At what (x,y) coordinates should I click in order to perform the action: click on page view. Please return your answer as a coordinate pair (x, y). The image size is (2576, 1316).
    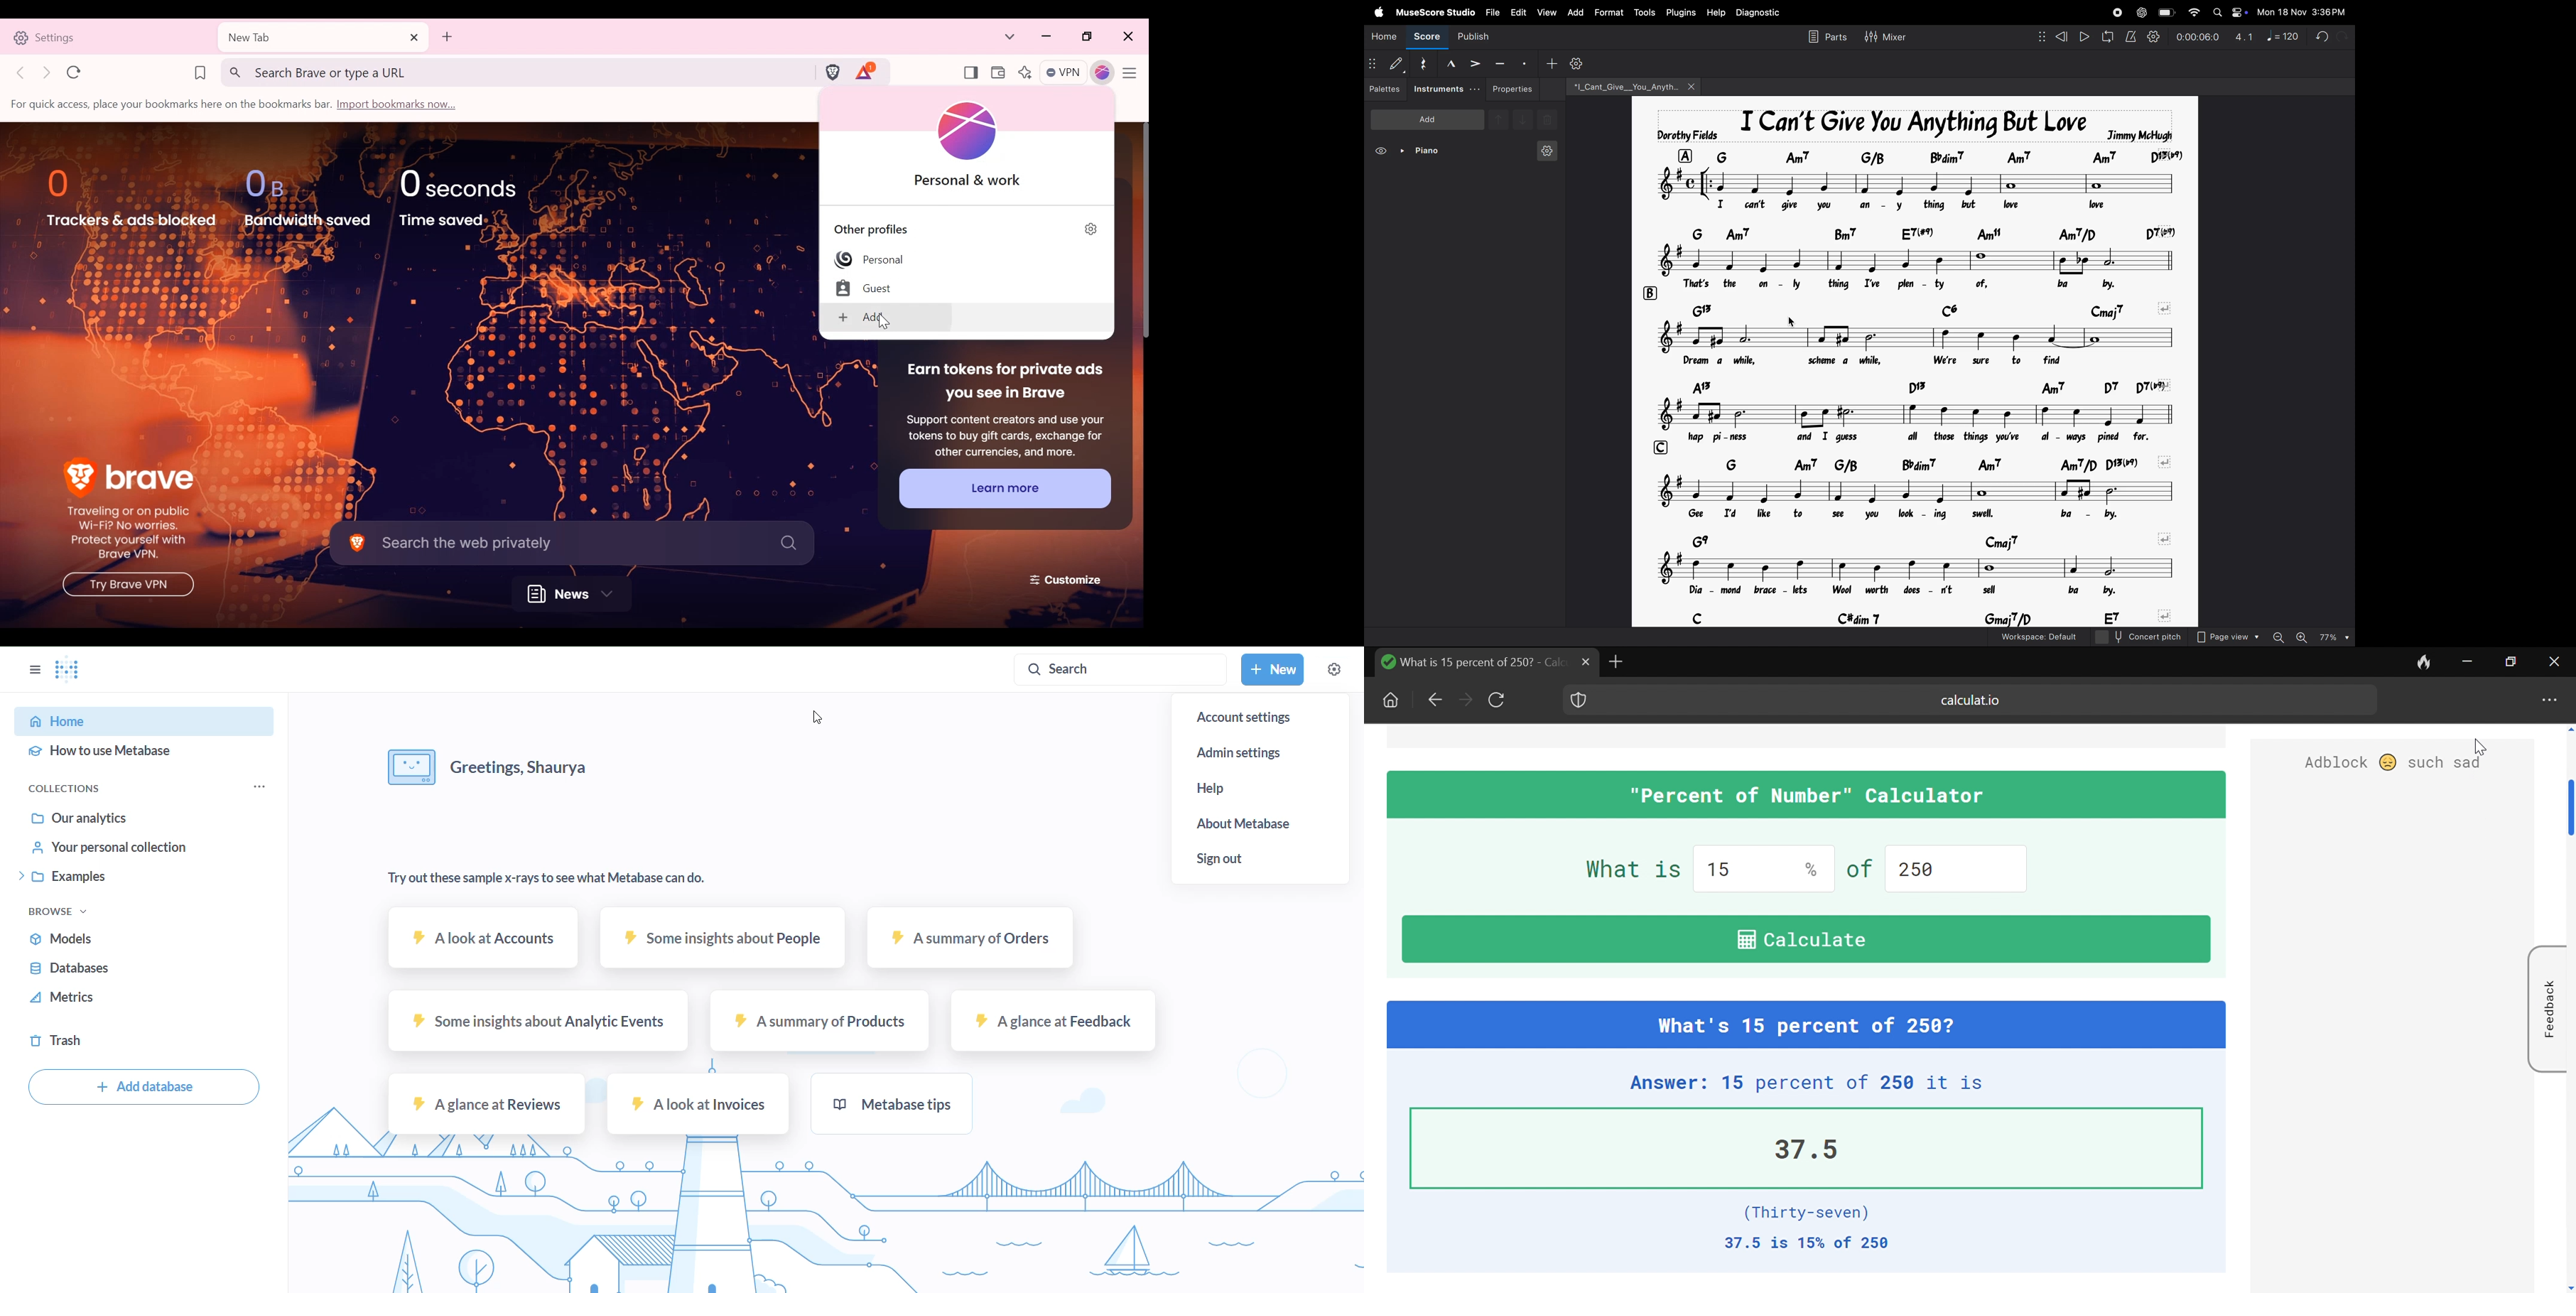
    Looking at the image, I should click on (2227, 636).